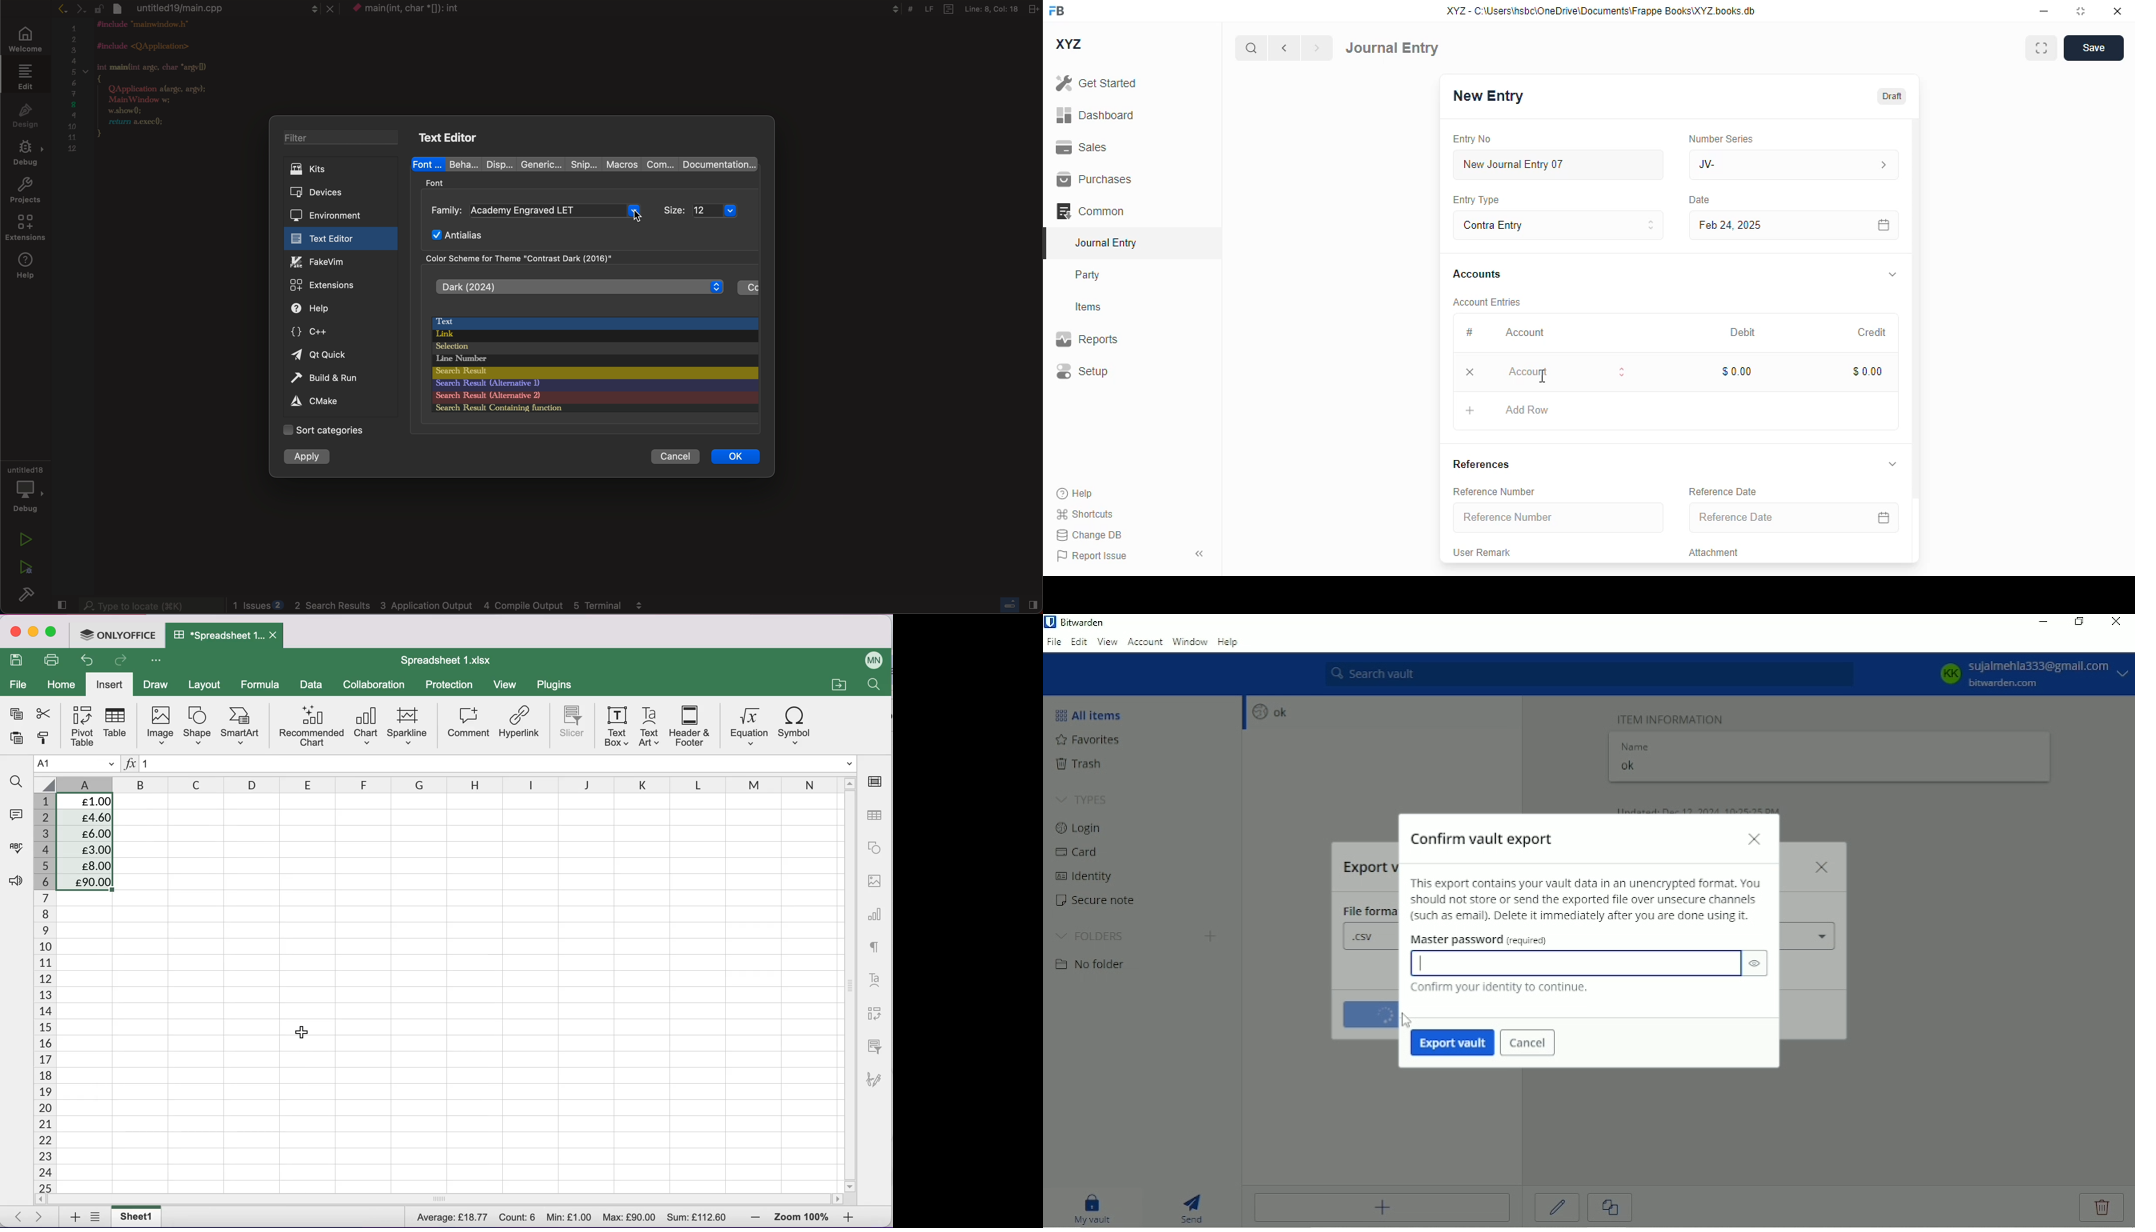 This screenshot has height=1232, width=2156. What do you see at coordinates (1525, 333) in the screenshot?
I see `account` at bounding box center [1525, 333].